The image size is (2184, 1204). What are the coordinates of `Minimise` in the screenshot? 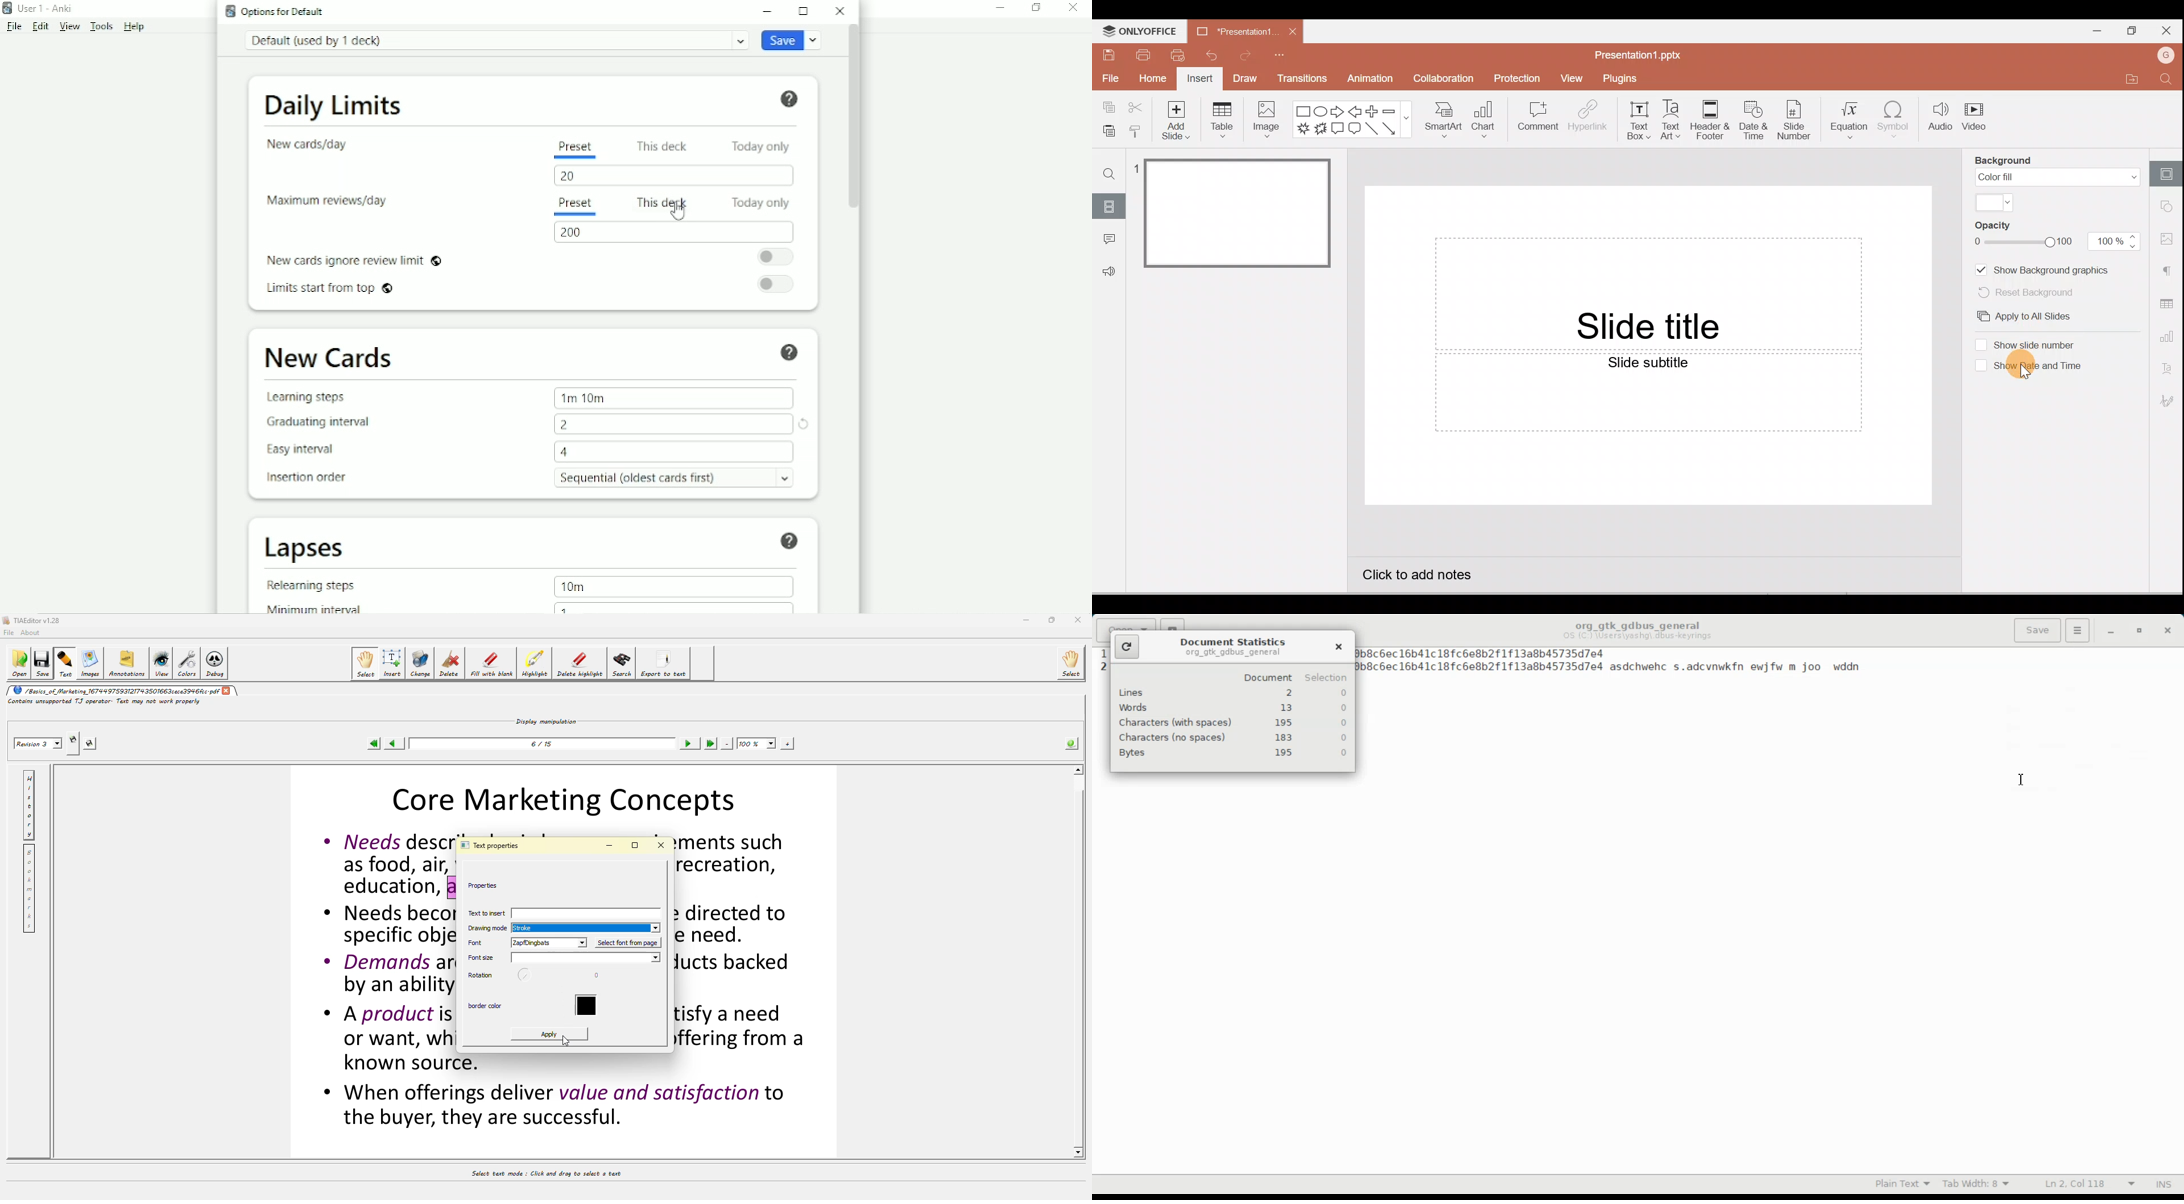 It's located at (2094, 30).